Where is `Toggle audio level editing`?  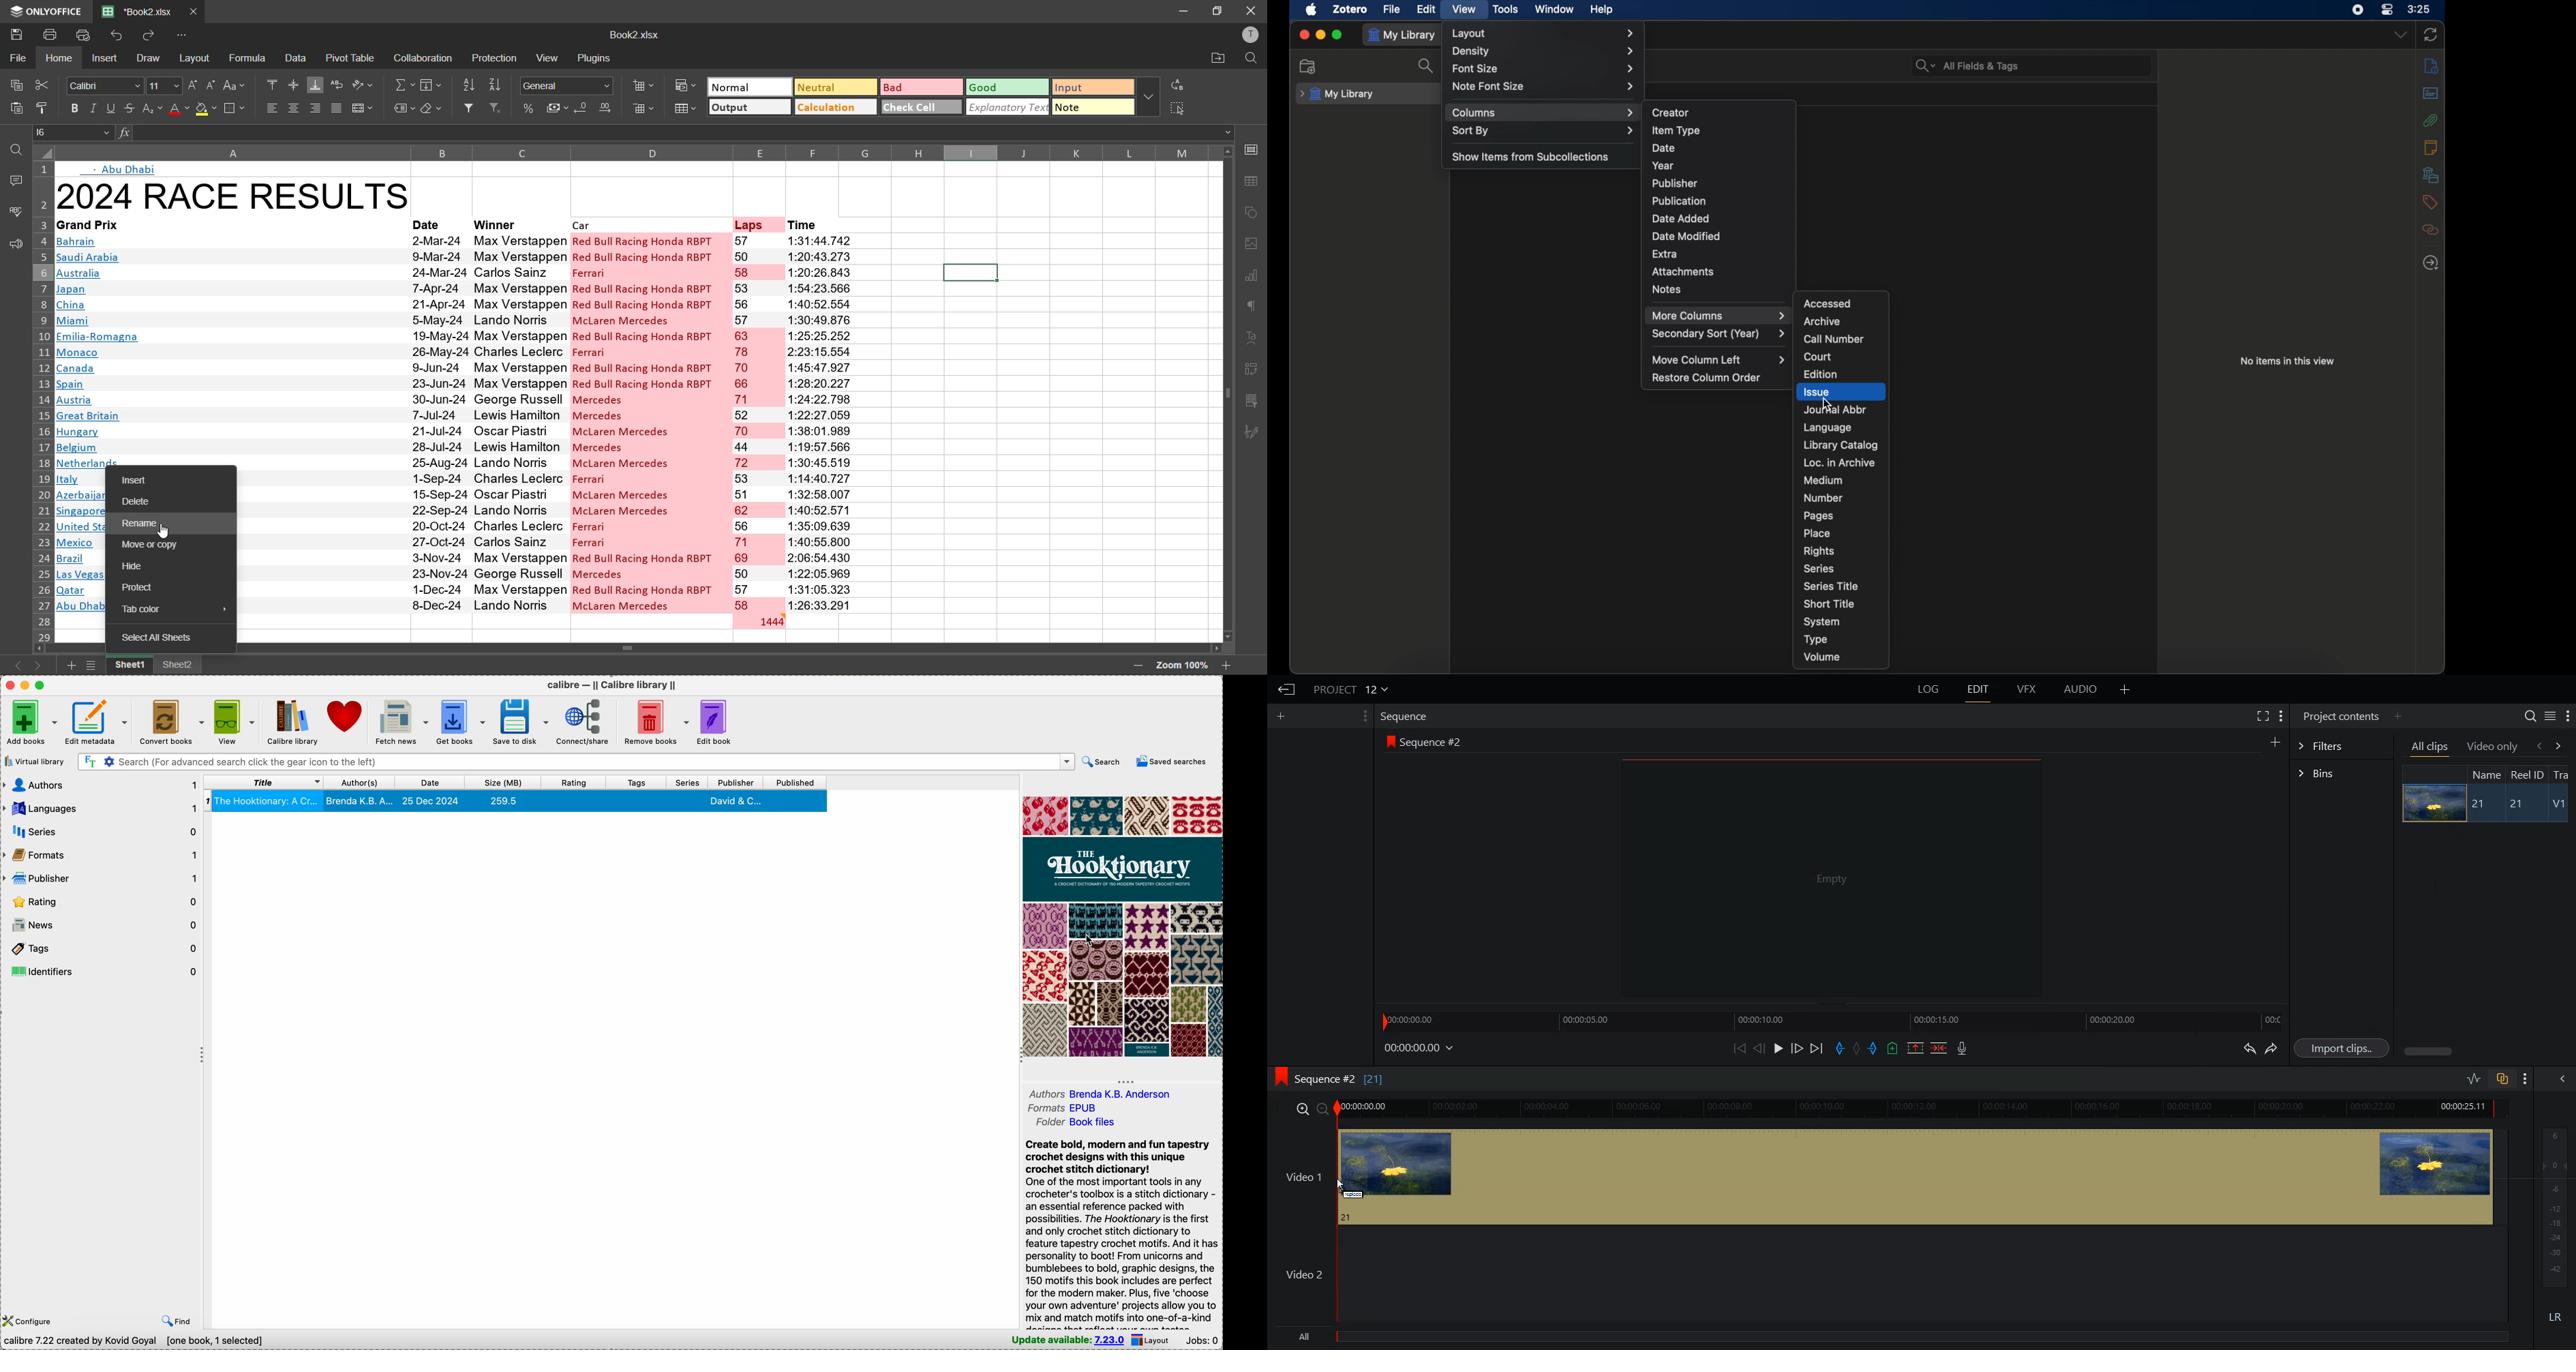 Toggle audio level editing is located at coordinates (2474, 1078).